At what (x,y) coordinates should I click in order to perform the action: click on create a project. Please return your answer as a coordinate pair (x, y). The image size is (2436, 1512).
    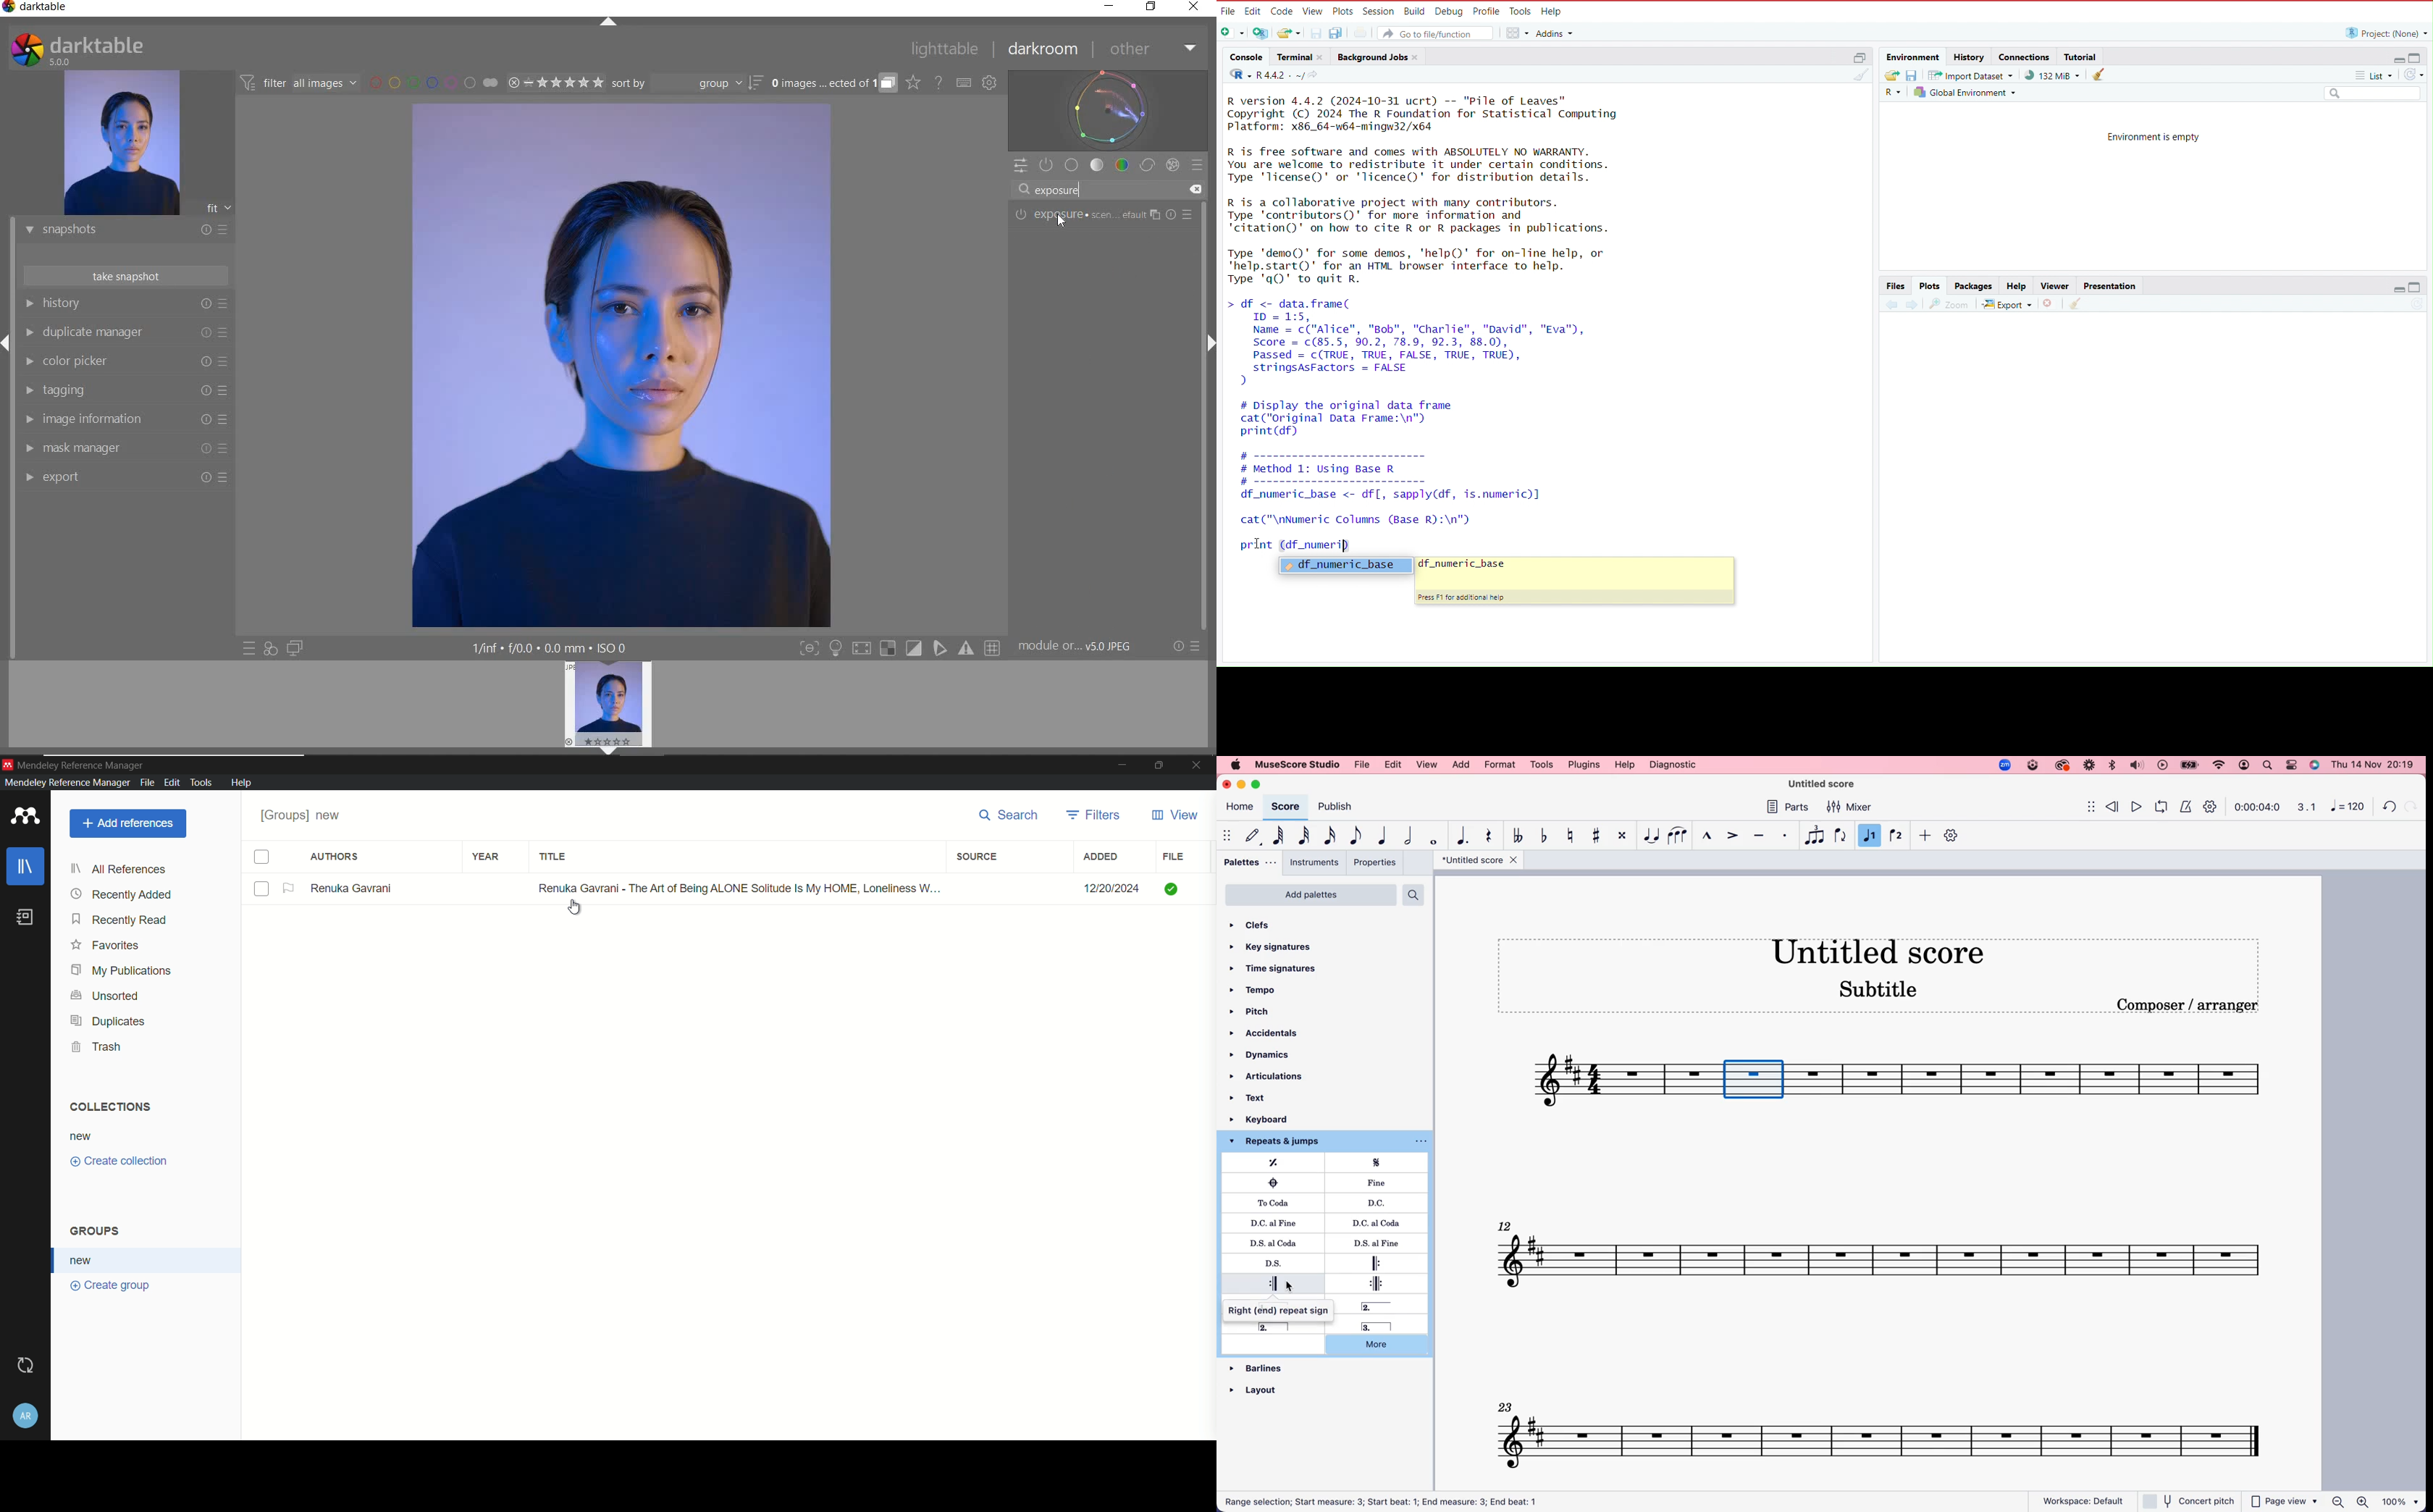
    Looking at the image, I should click on (1261, 32).